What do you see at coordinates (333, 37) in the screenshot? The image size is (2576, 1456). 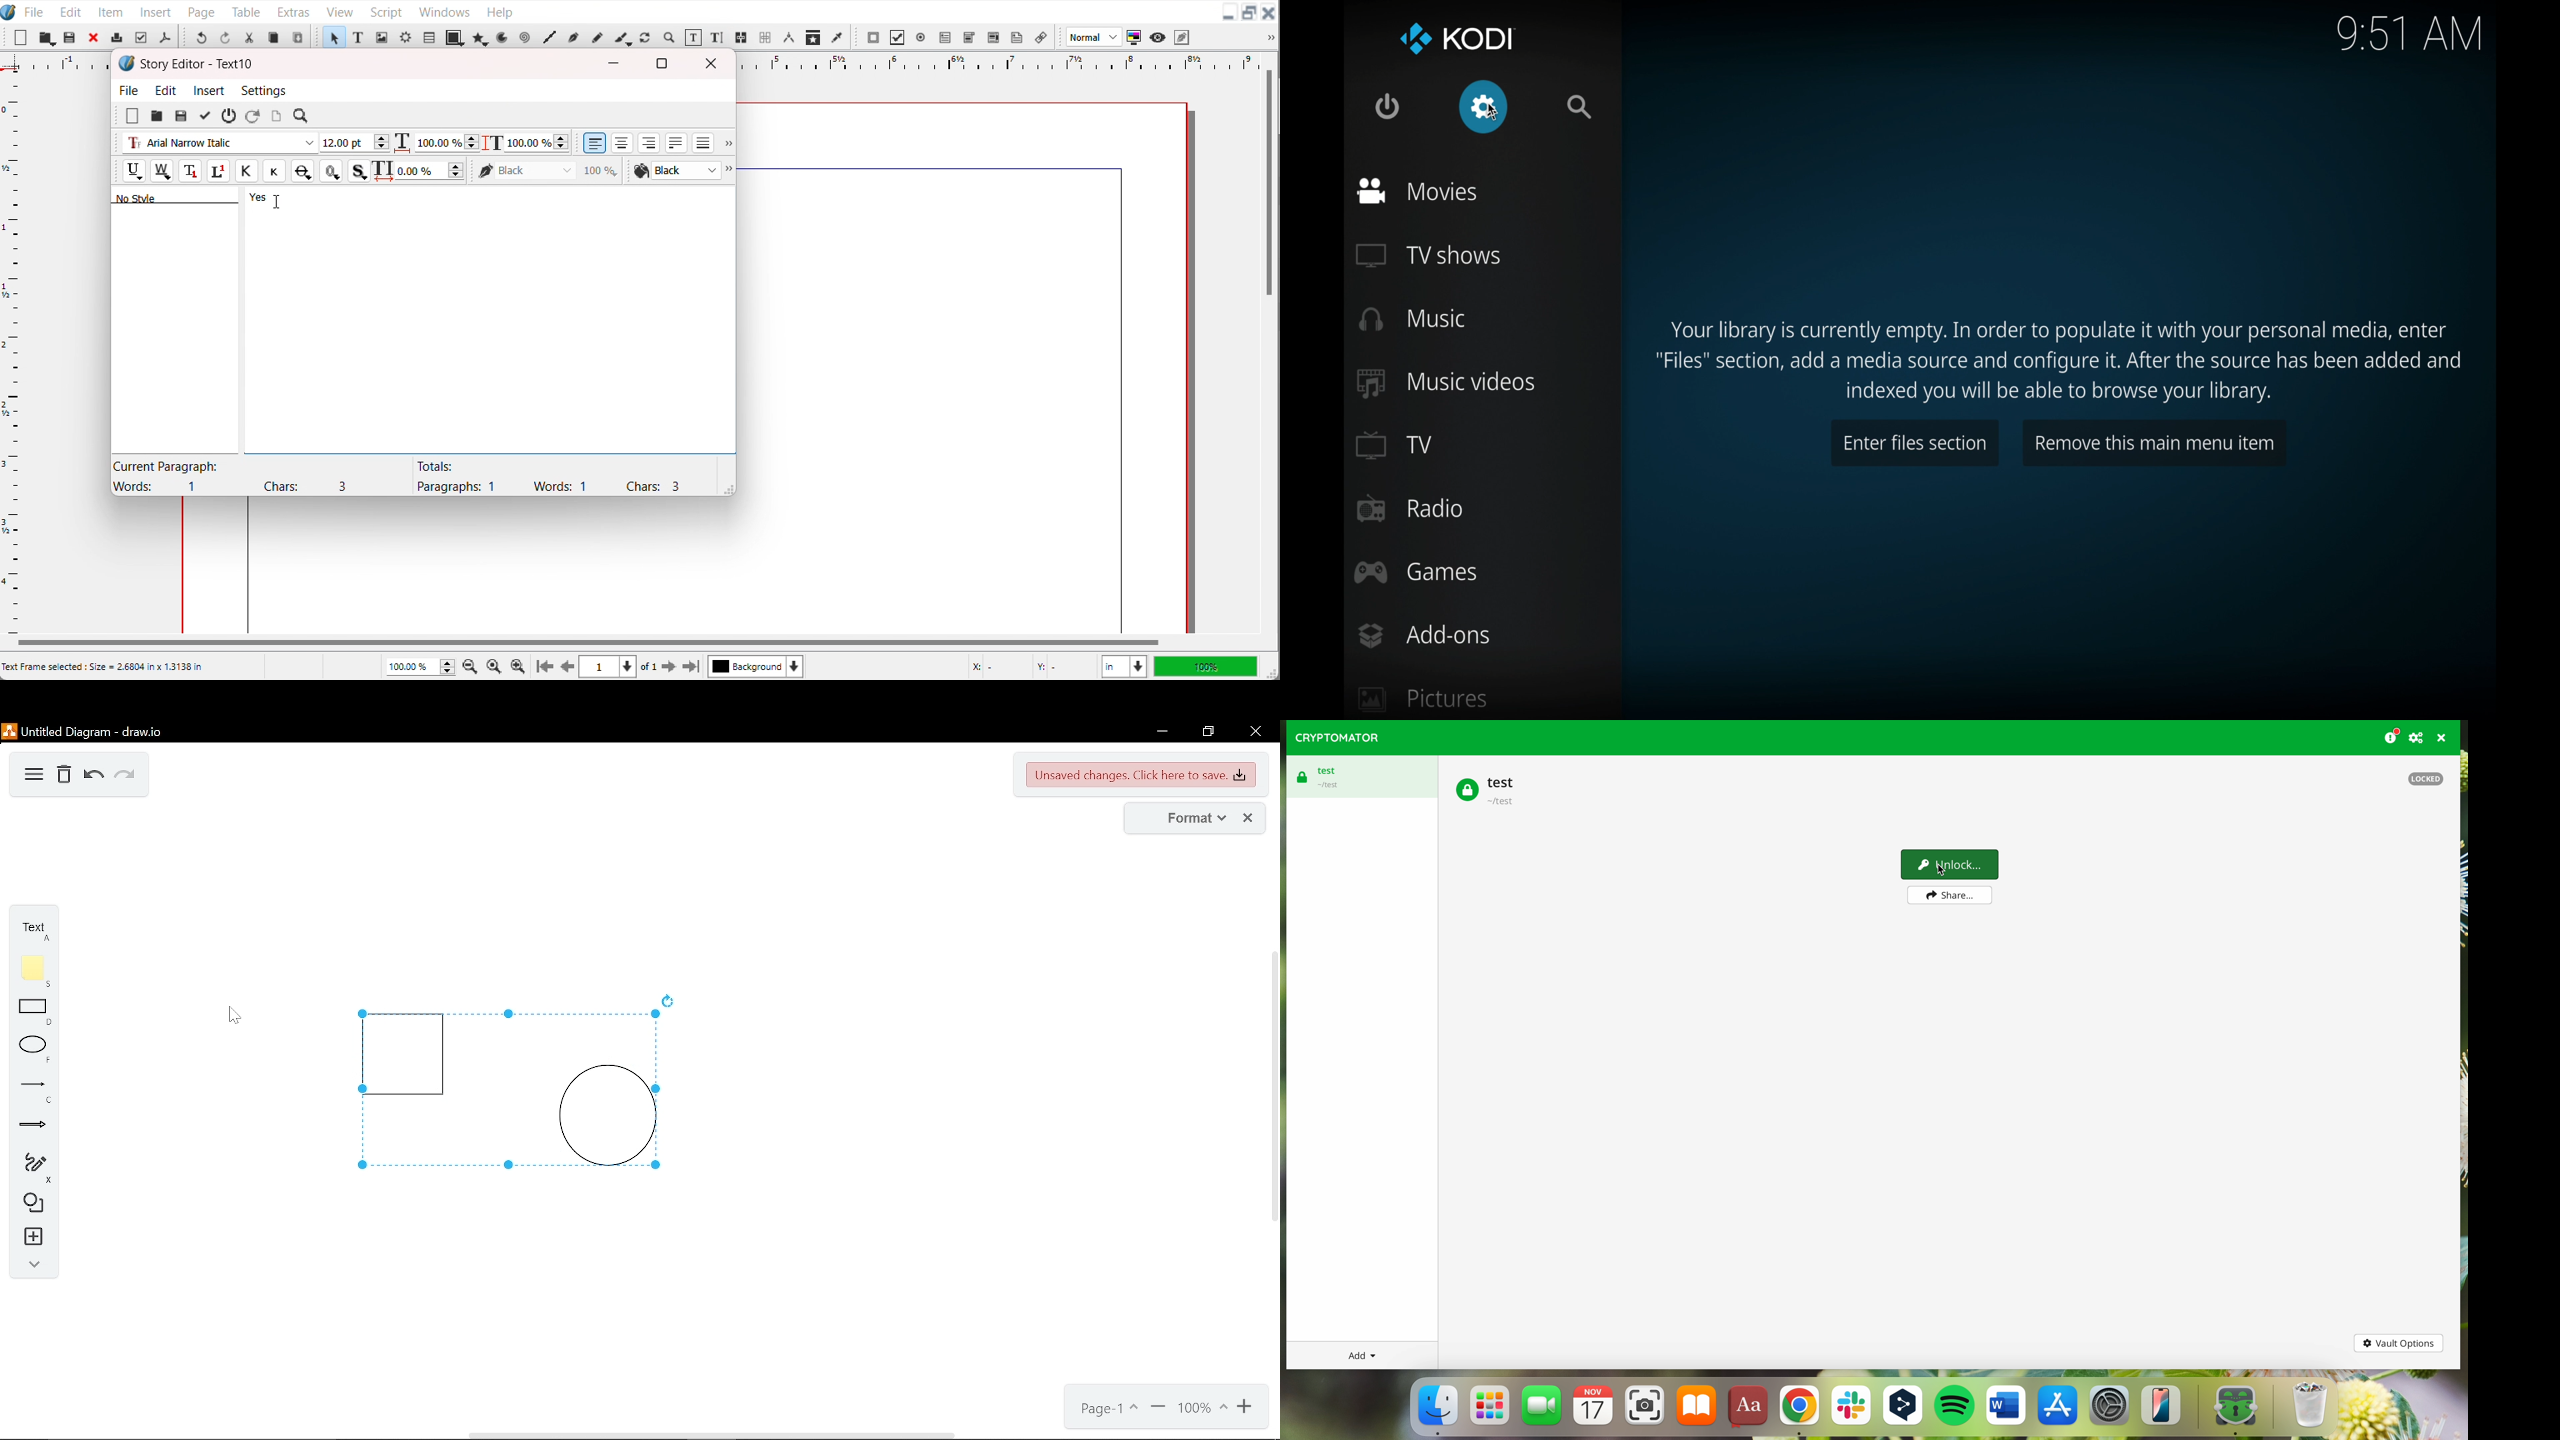 I see `Select item` at bounding box center [333, 37].